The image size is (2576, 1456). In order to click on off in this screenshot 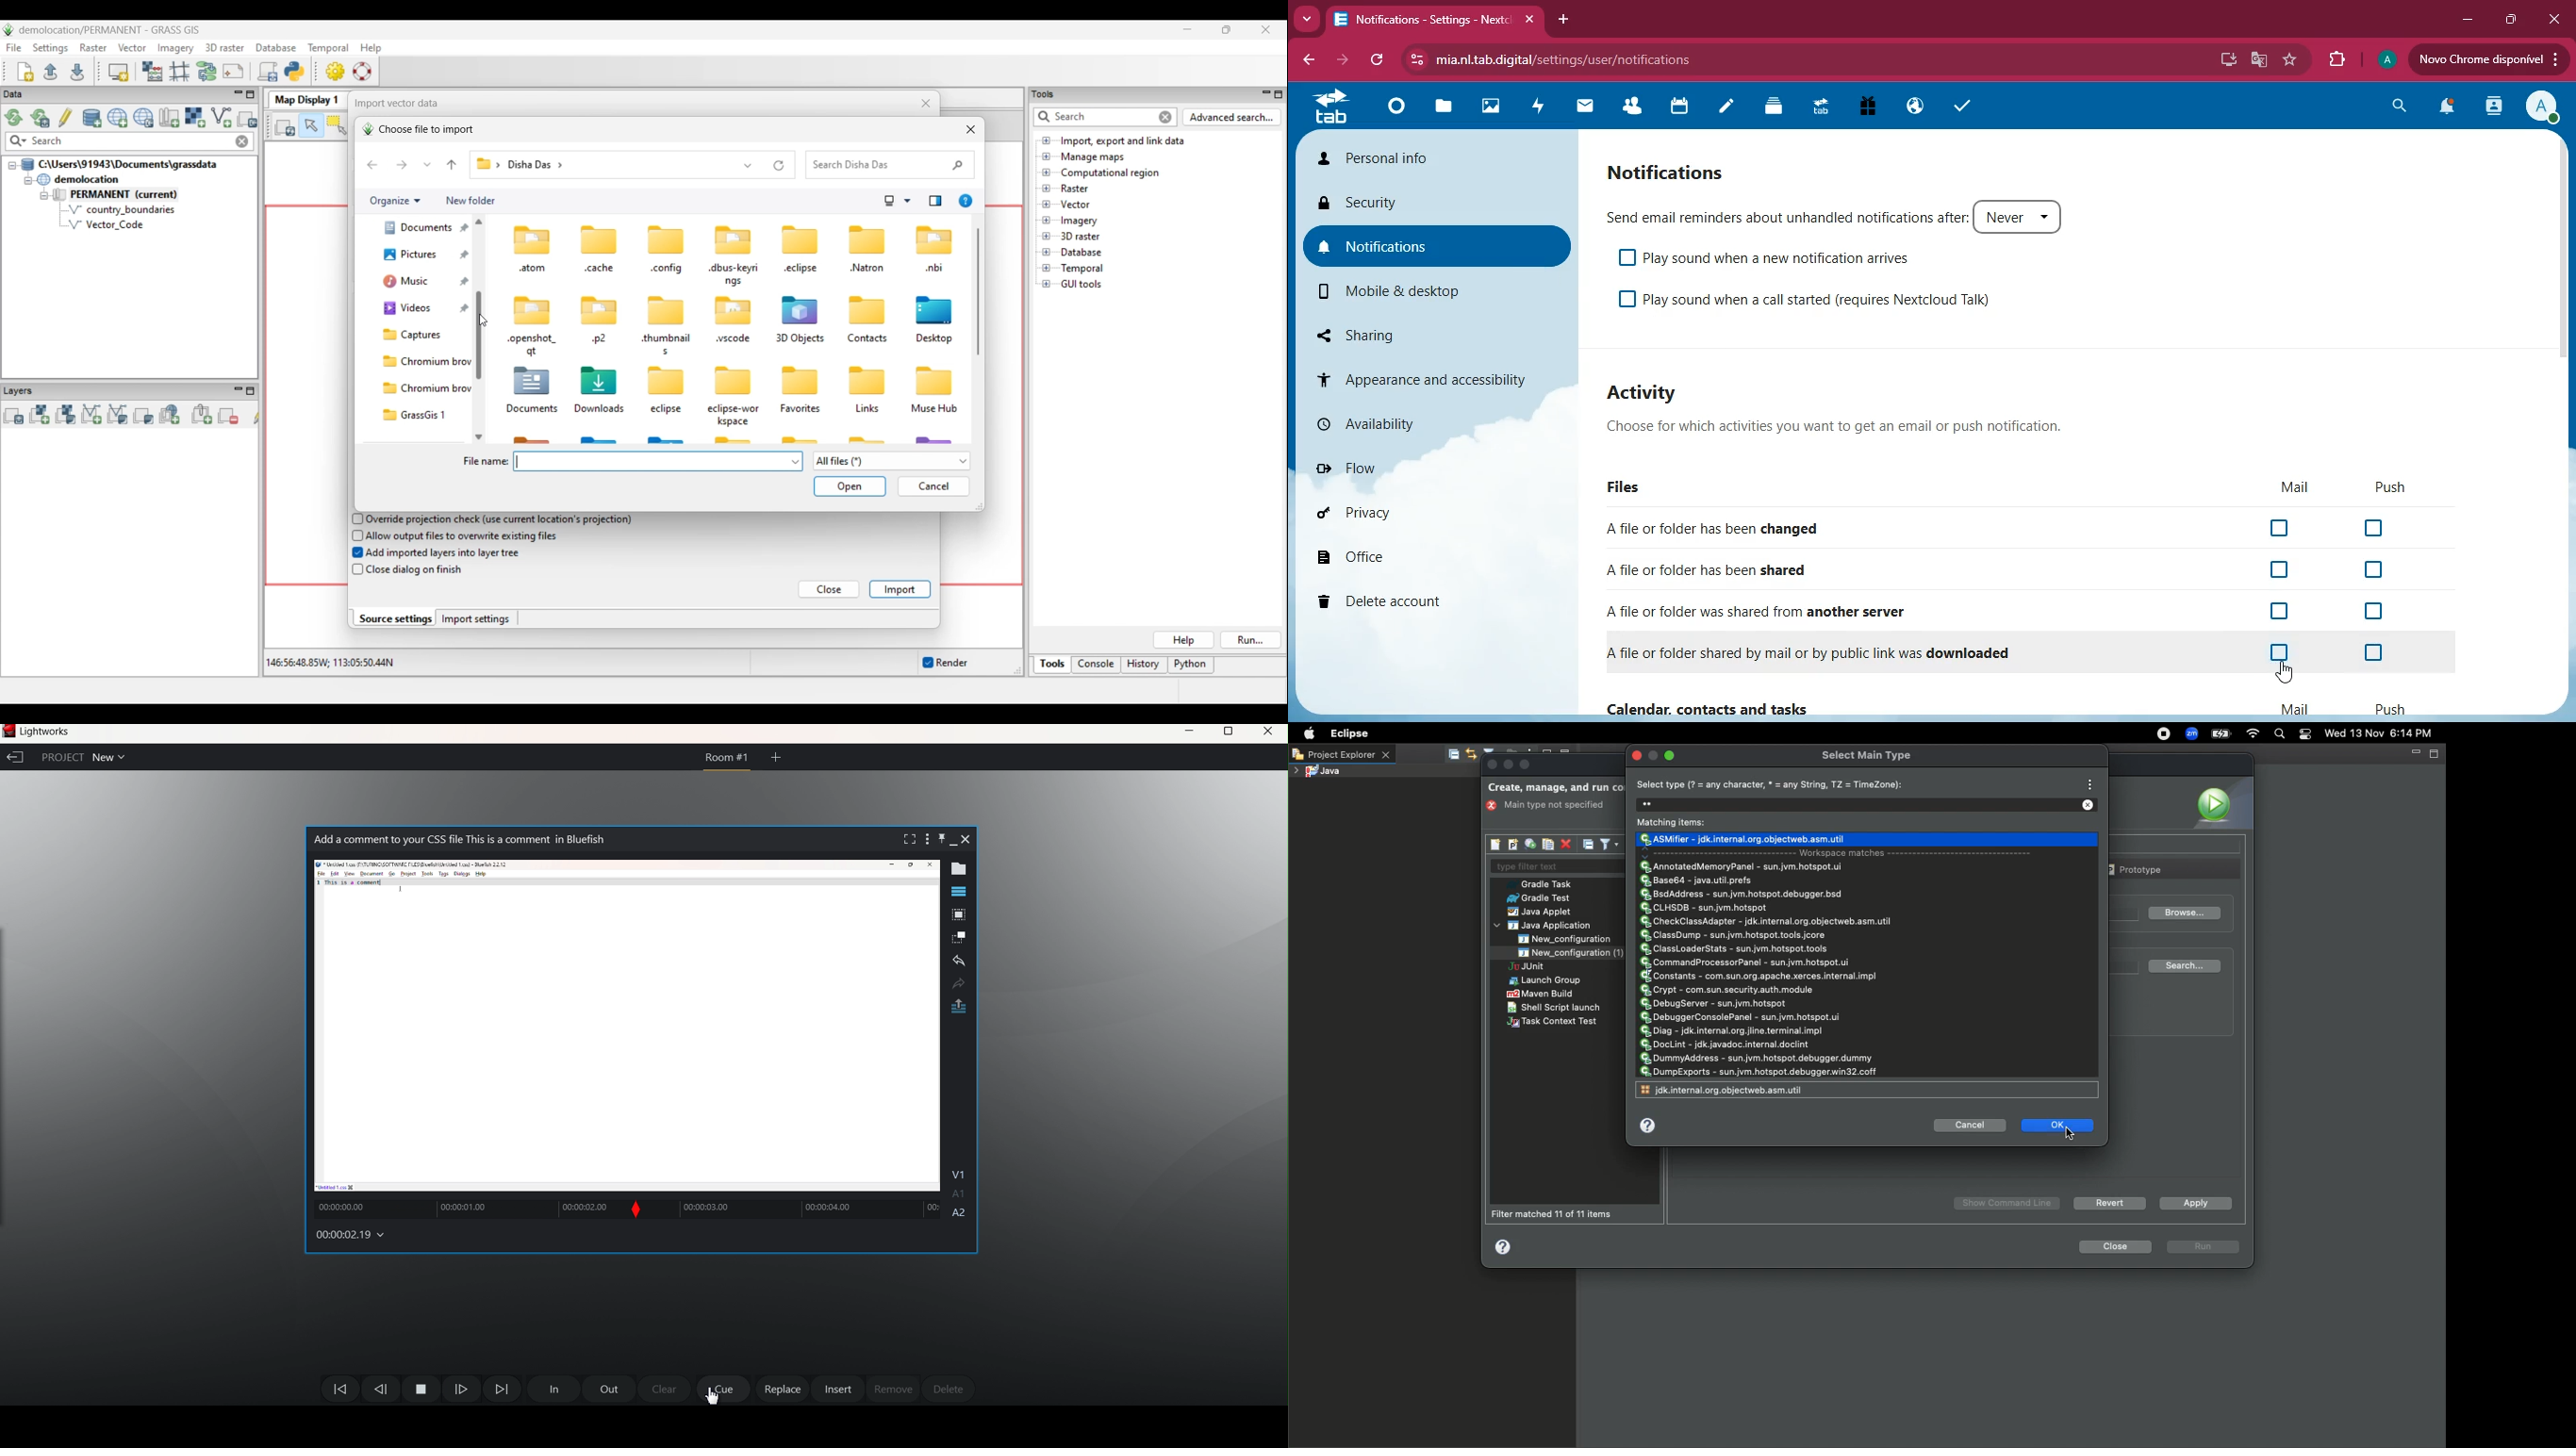, I will do `click(2283, 611)`.